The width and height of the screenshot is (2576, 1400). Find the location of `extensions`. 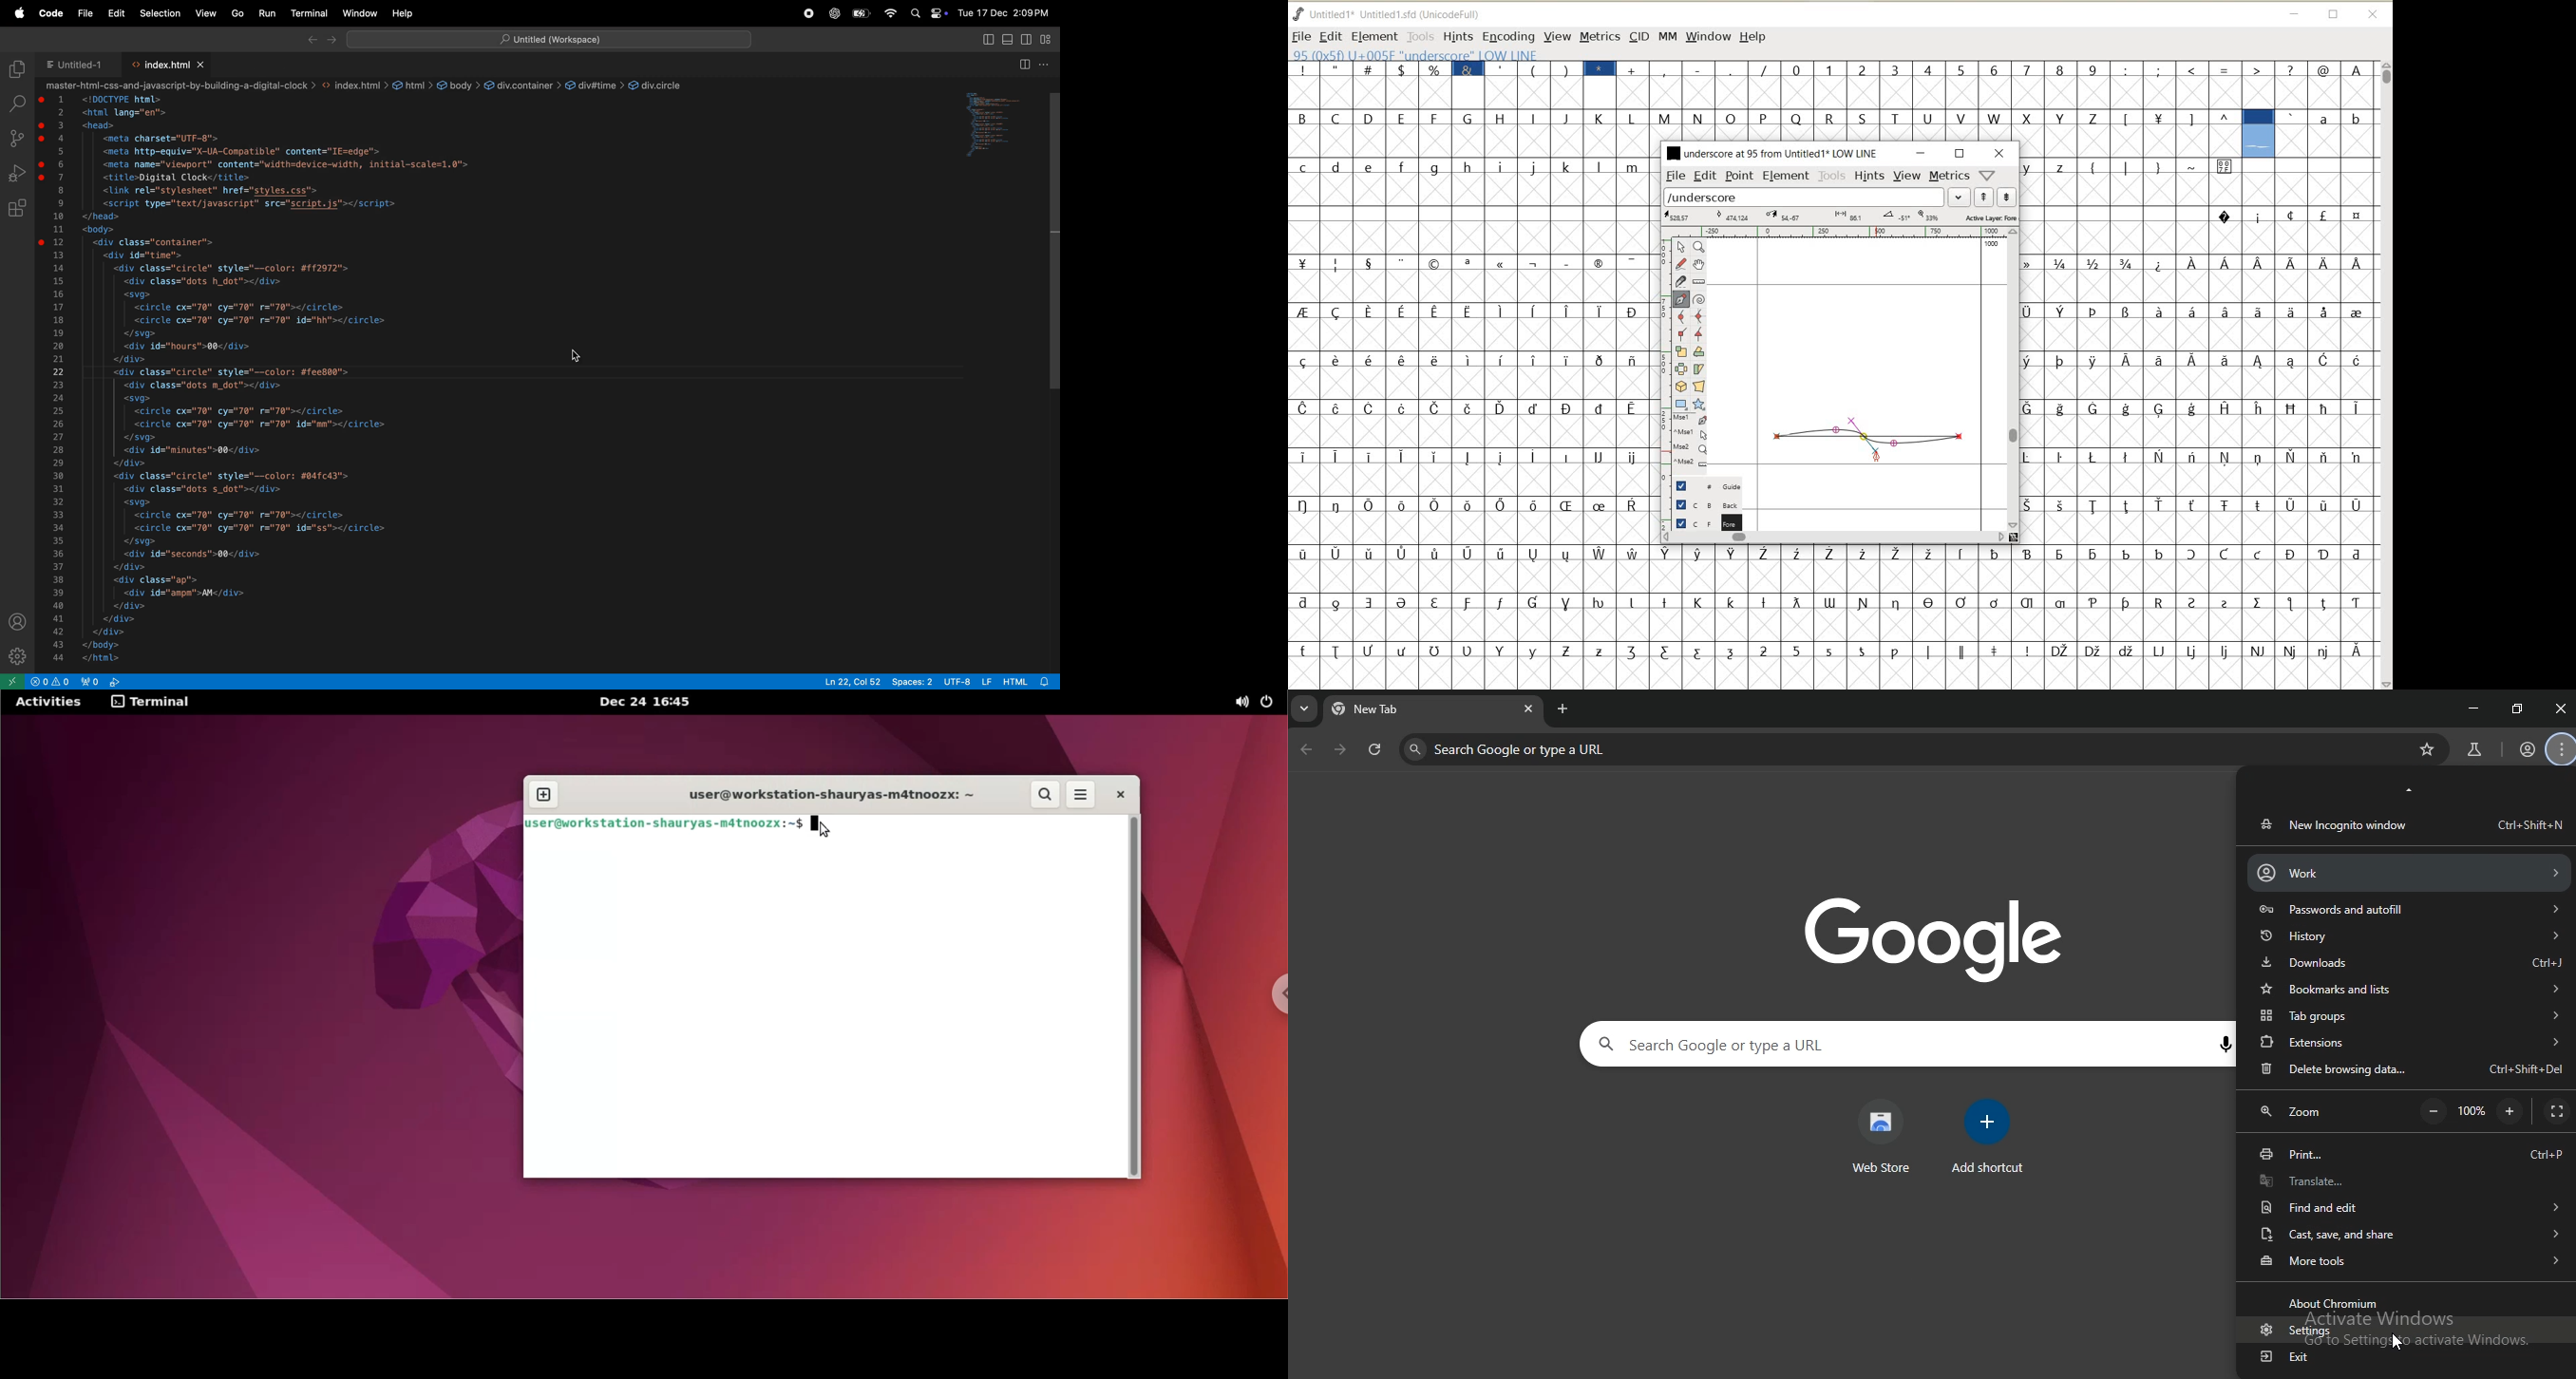

extensions is located at coordinates (2411, 1041).